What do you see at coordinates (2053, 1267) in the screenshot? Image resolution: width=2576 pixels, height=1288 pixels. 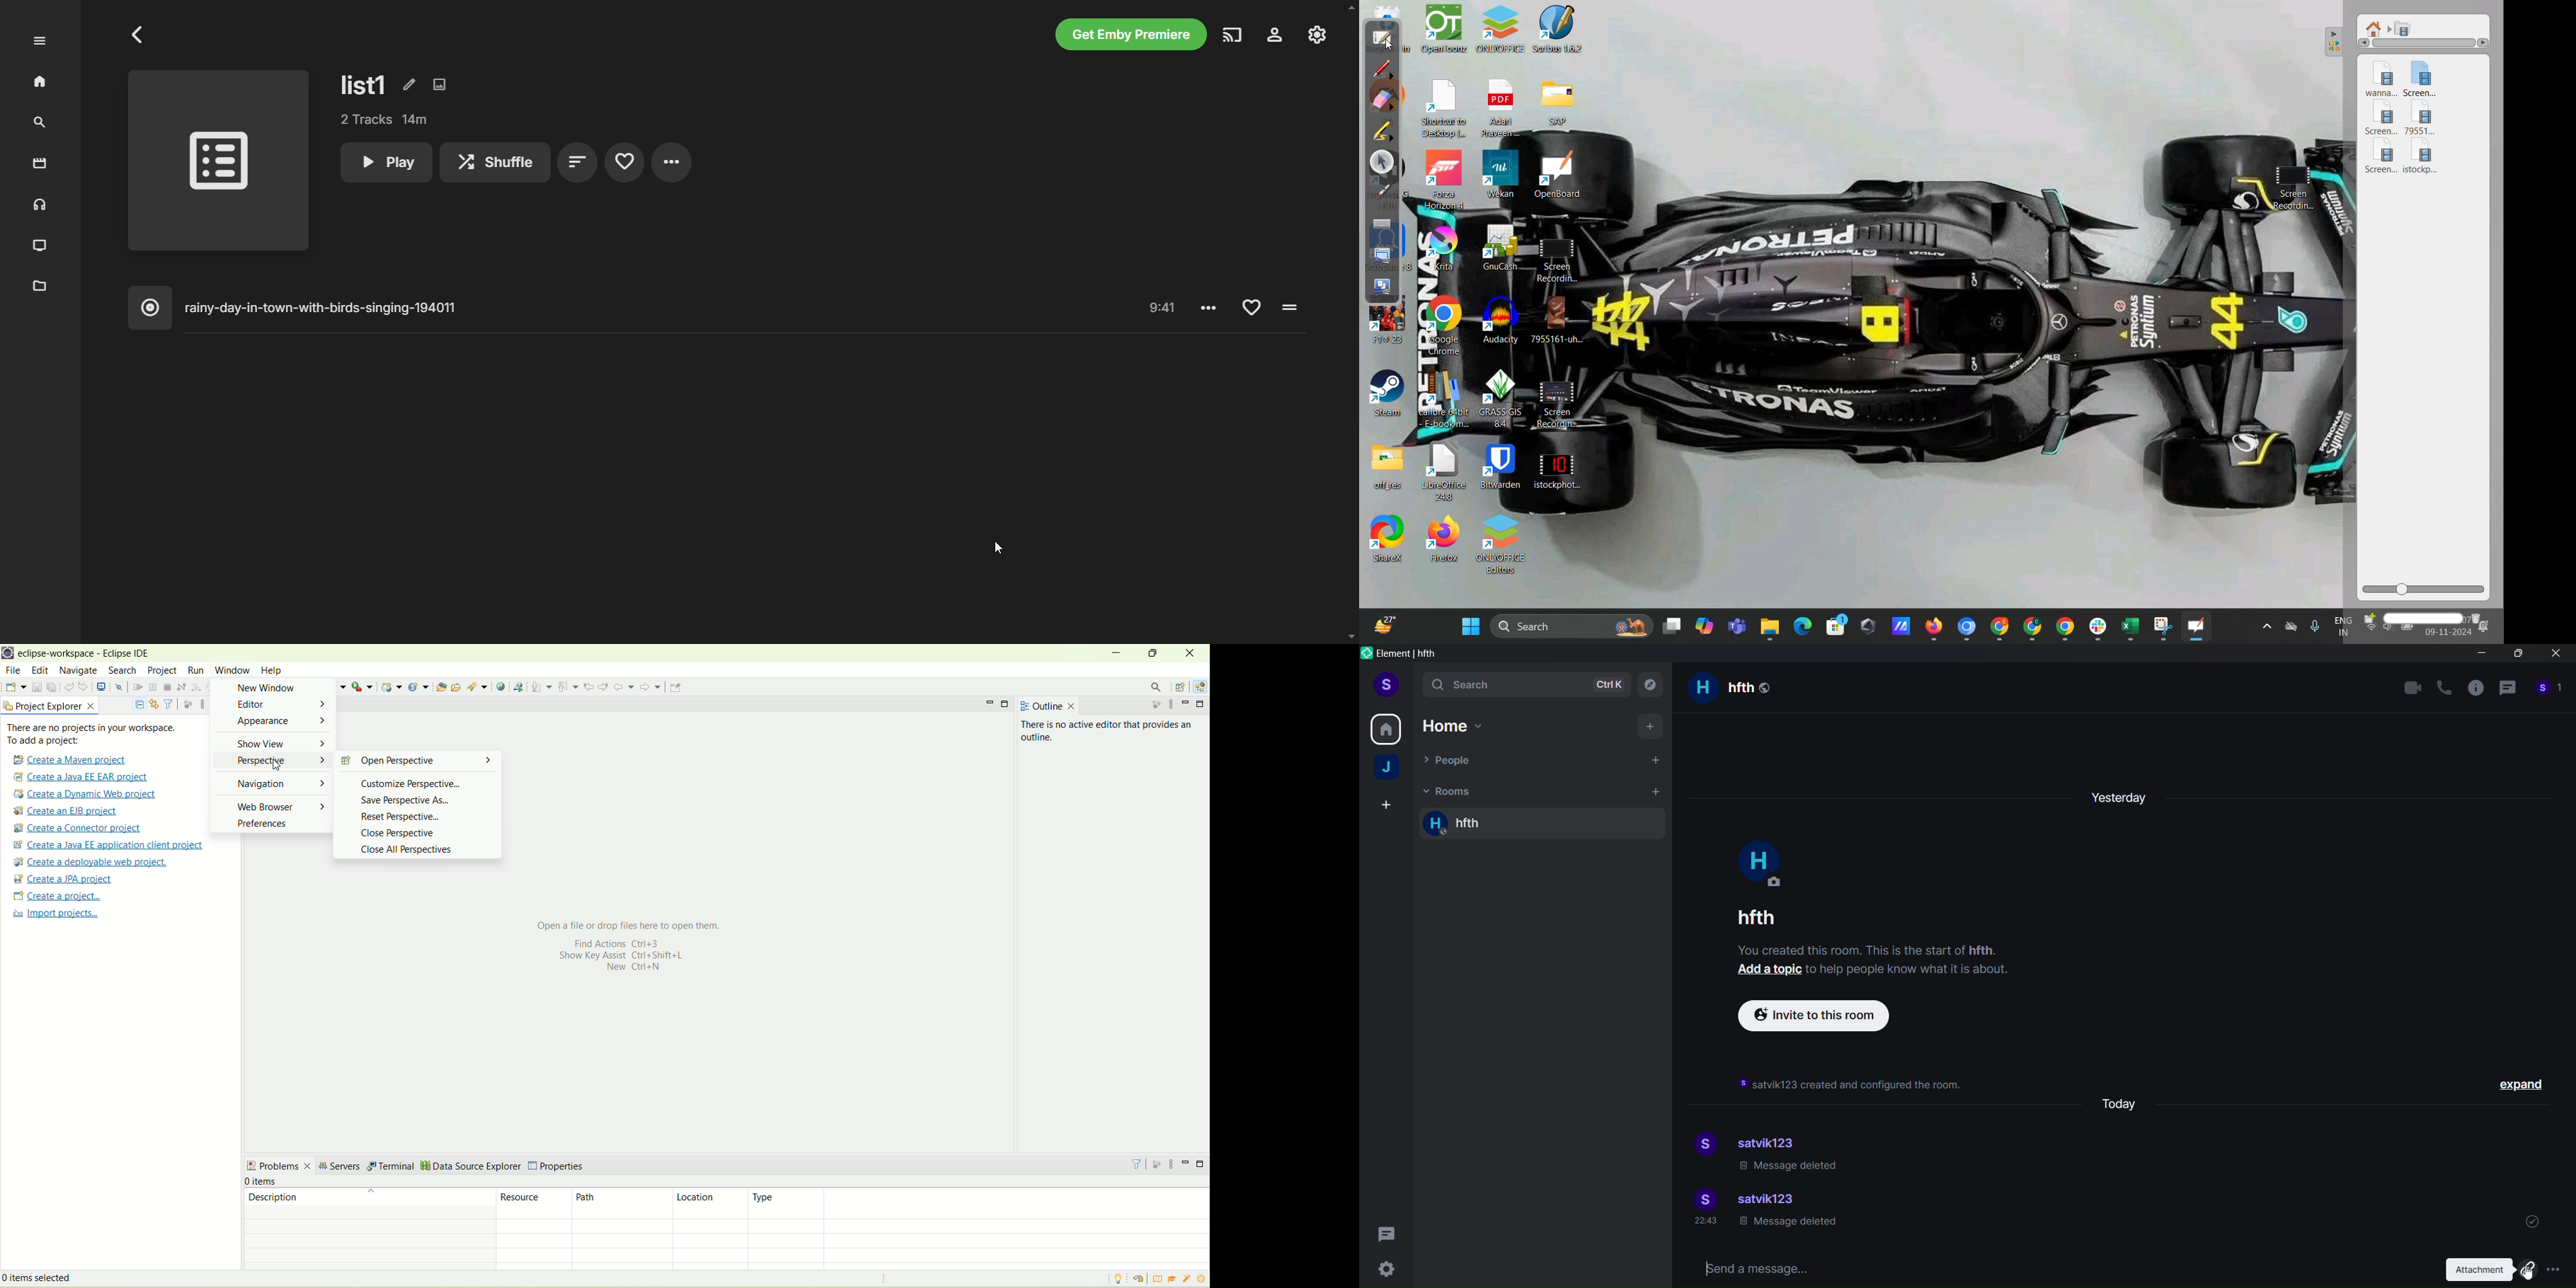 I see `send a message` at bounding box center [2053, 1267].